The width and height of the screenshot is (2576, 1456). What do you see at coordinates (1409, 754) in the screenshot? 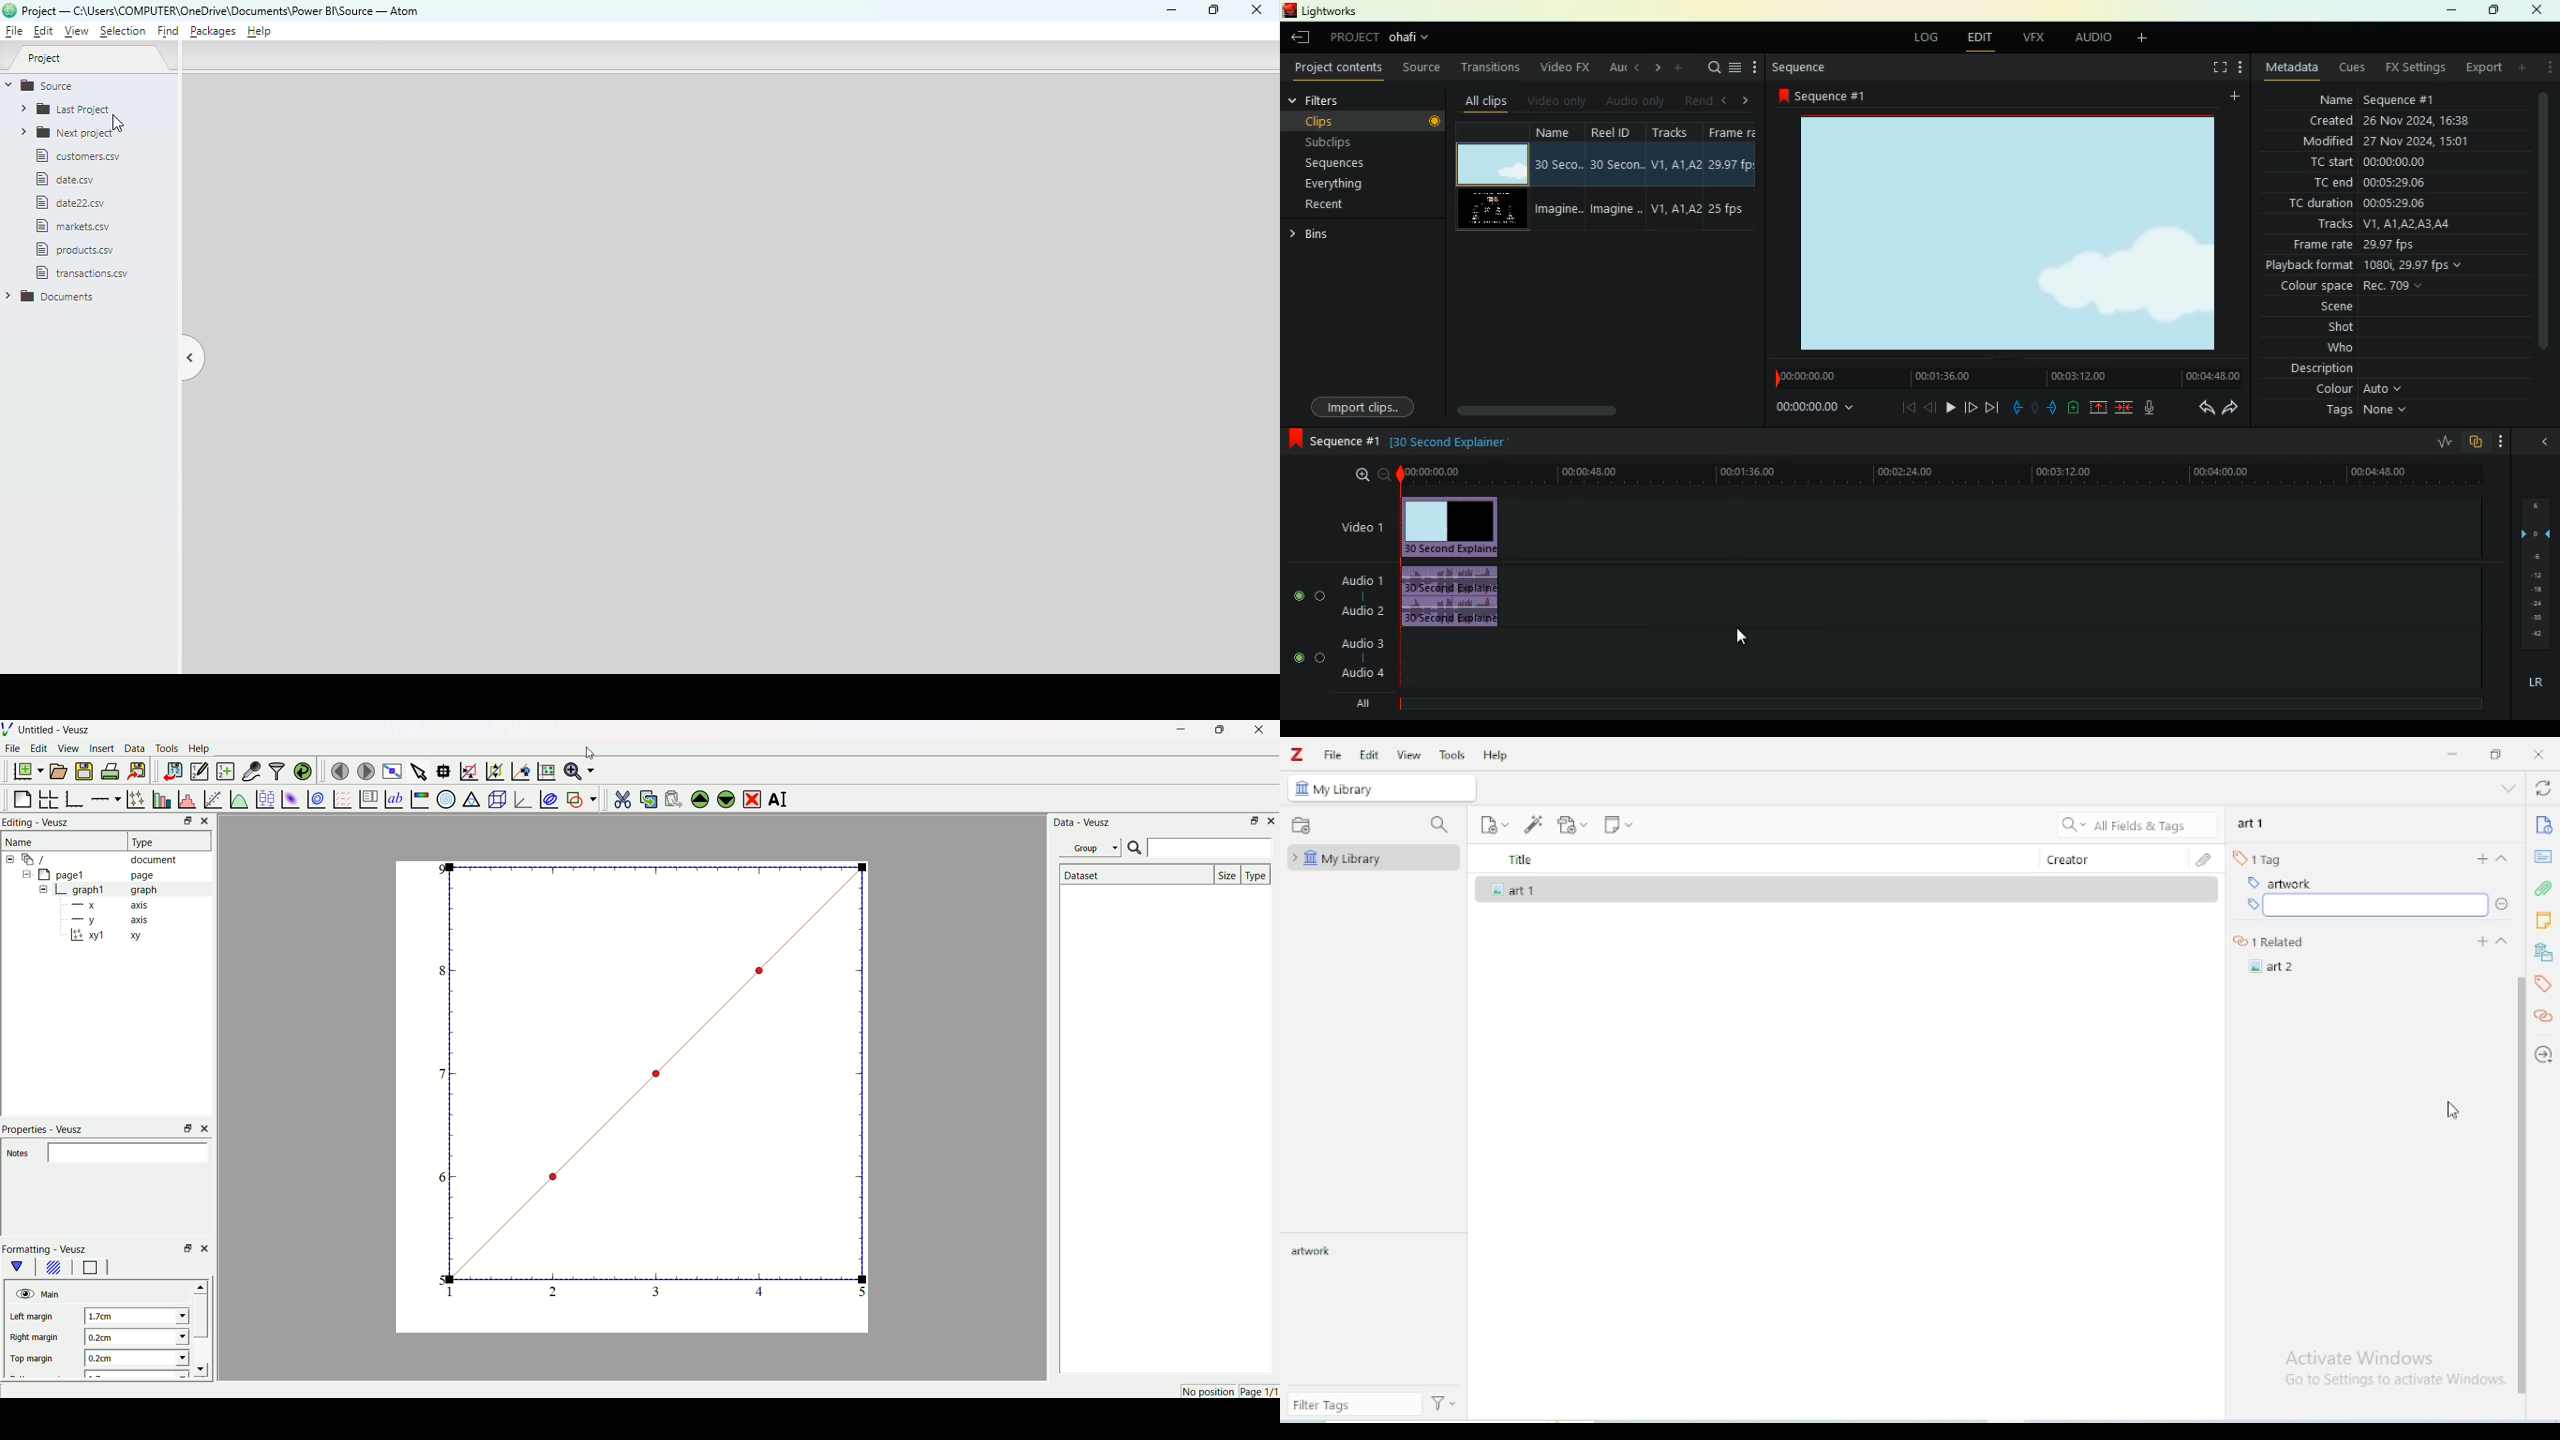
I see `view` at bounding box center [1409, 754].